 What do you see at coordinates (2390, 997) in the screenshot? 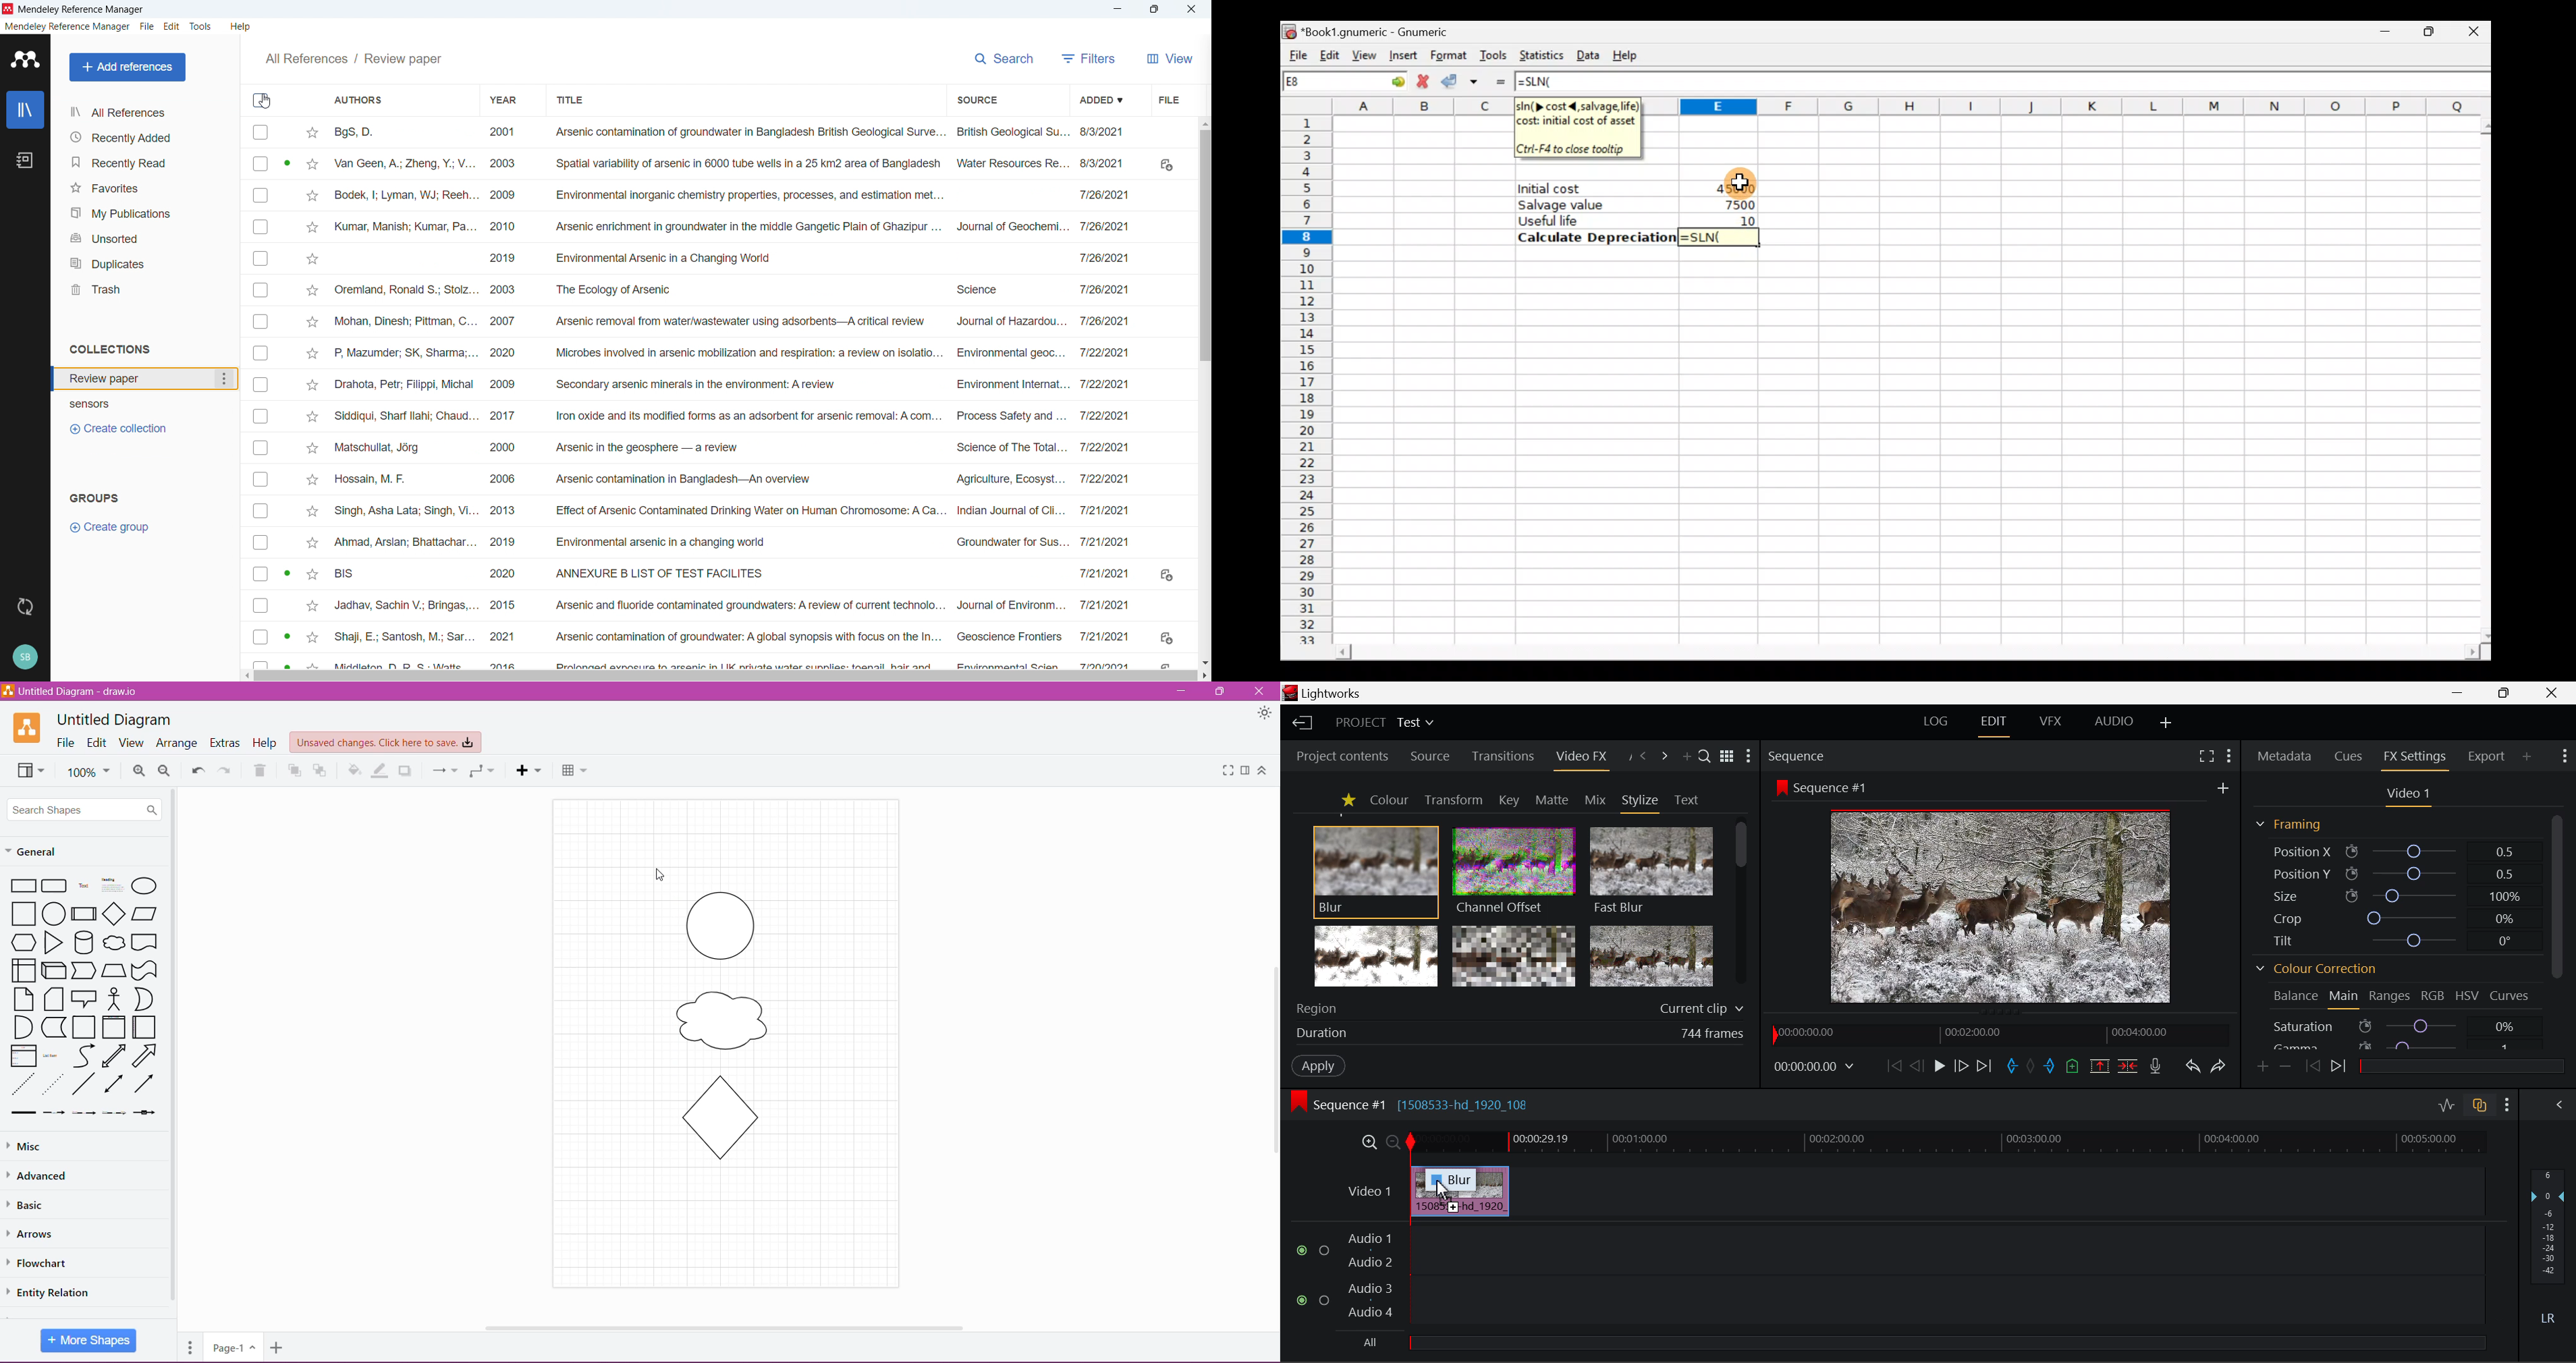
I see `Ranges` at bounding box center [2390, 997].